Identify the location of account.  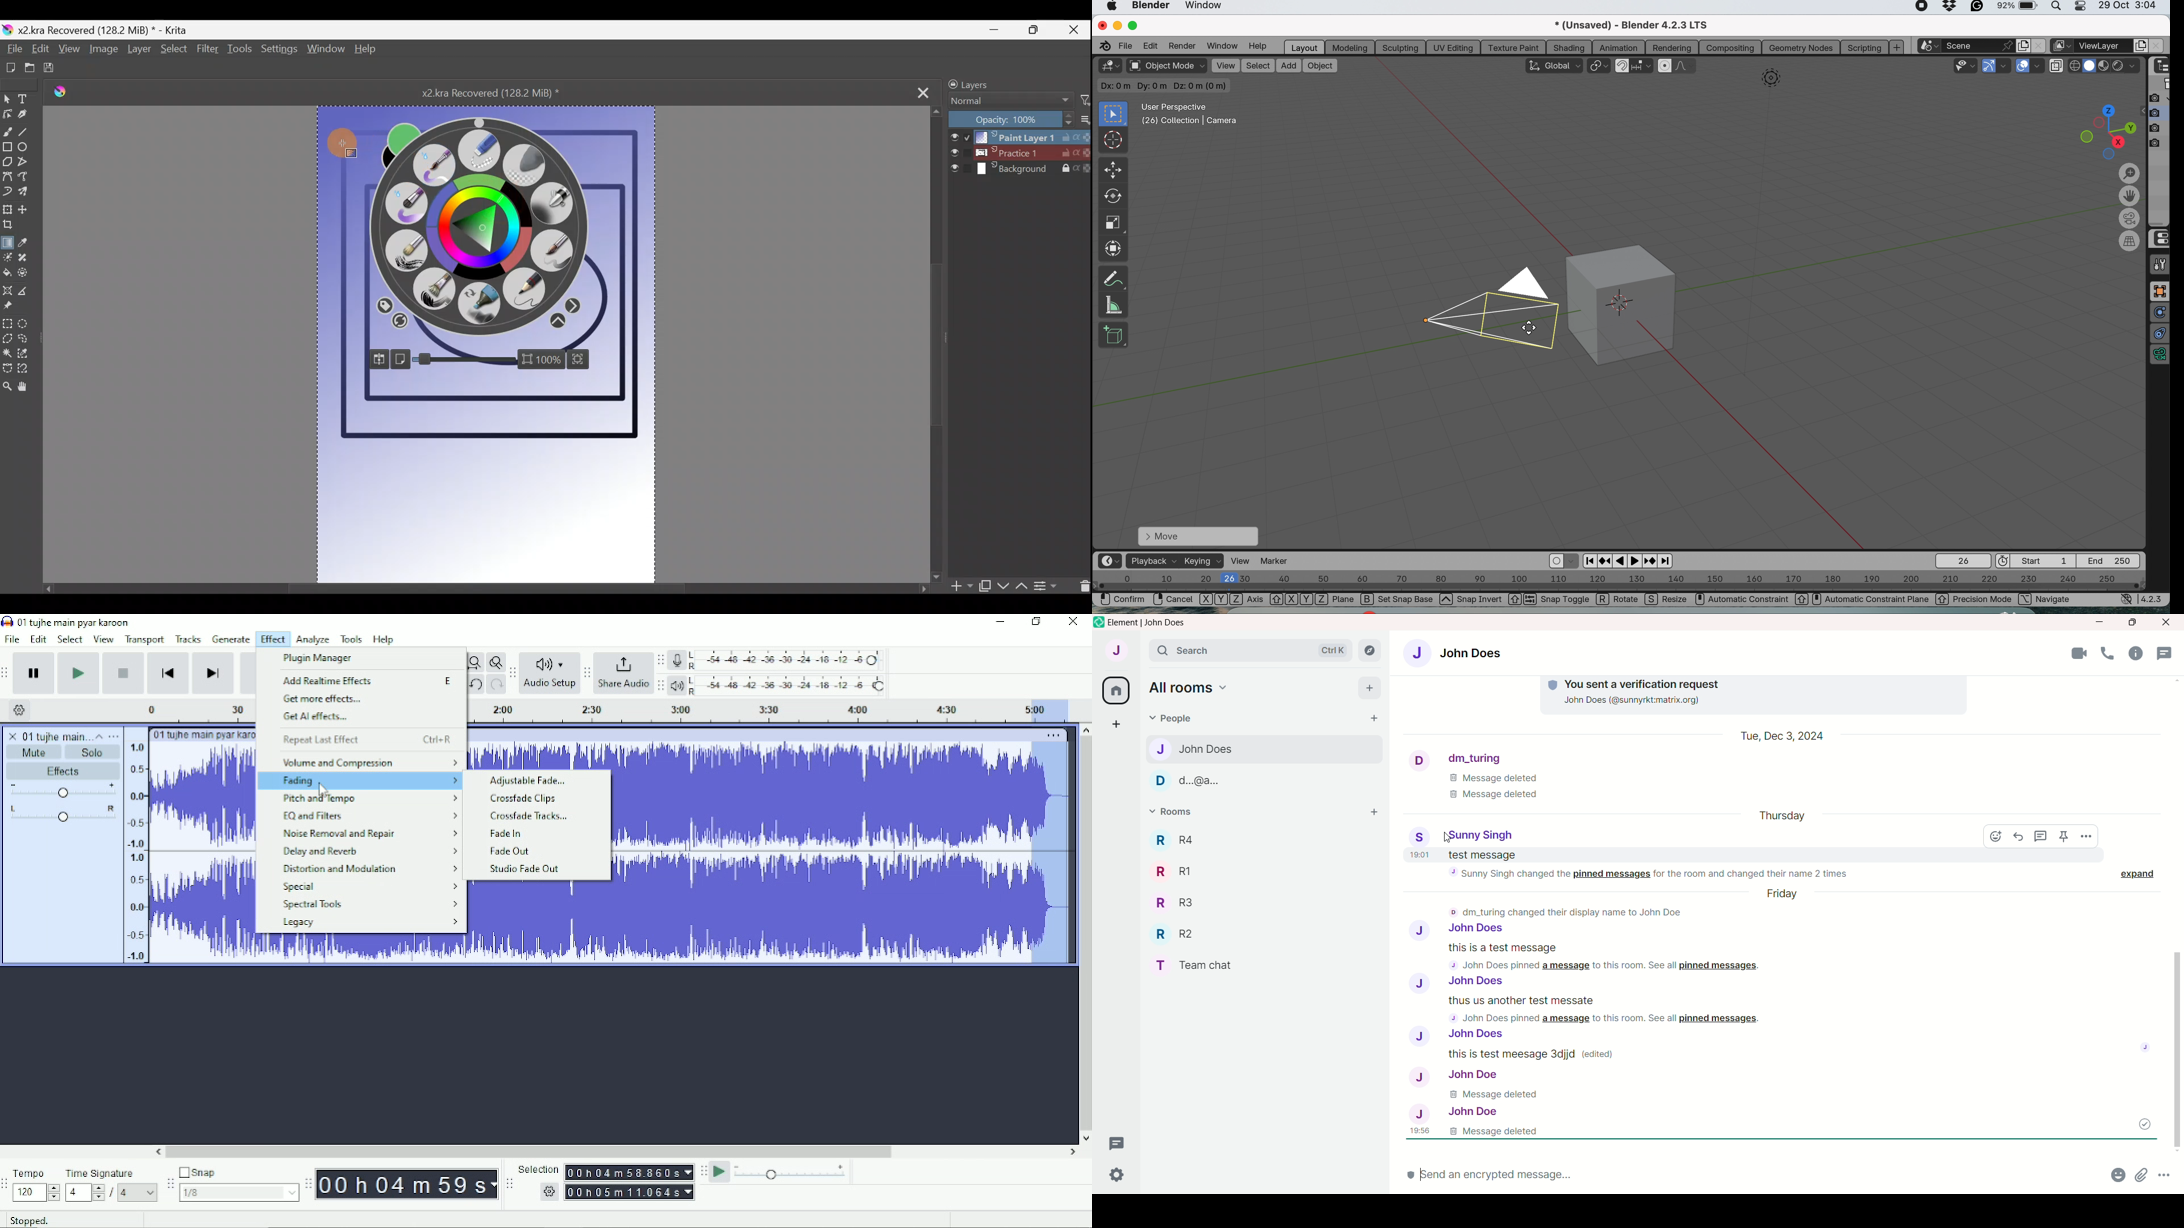
(1116, 652).